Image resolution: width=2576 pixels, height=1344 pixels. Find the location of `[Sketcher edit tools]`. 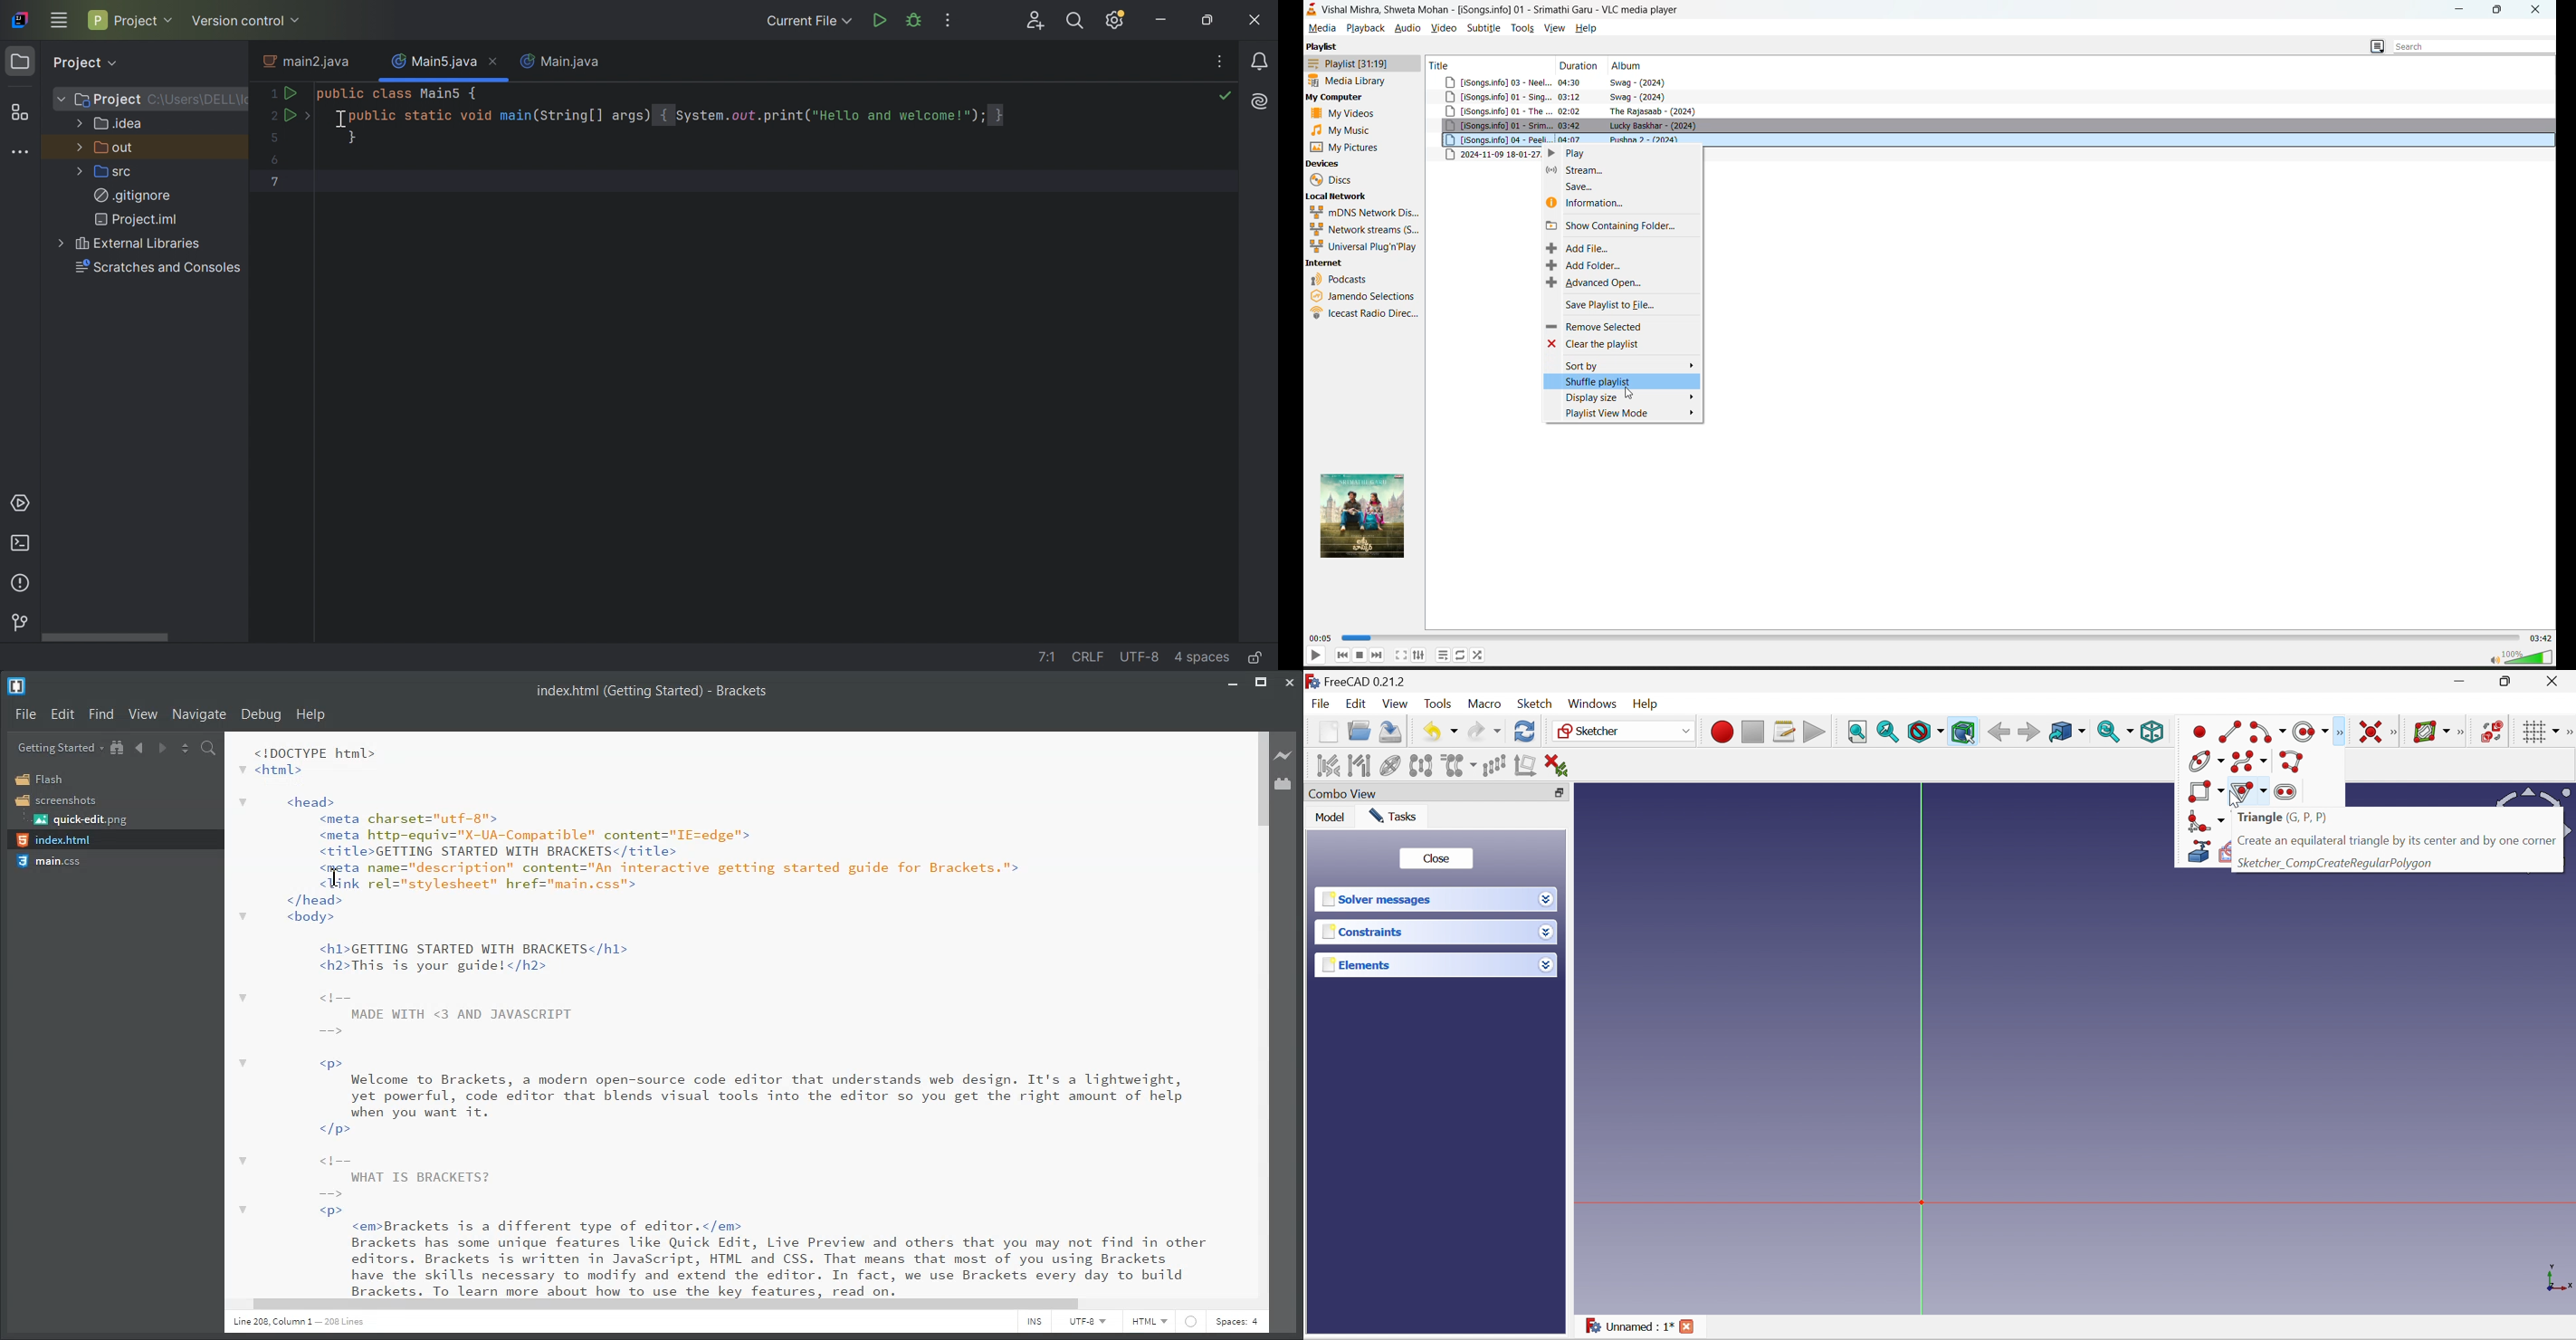

[Sketcher edit tools] is located at coordinates (2569, 733).